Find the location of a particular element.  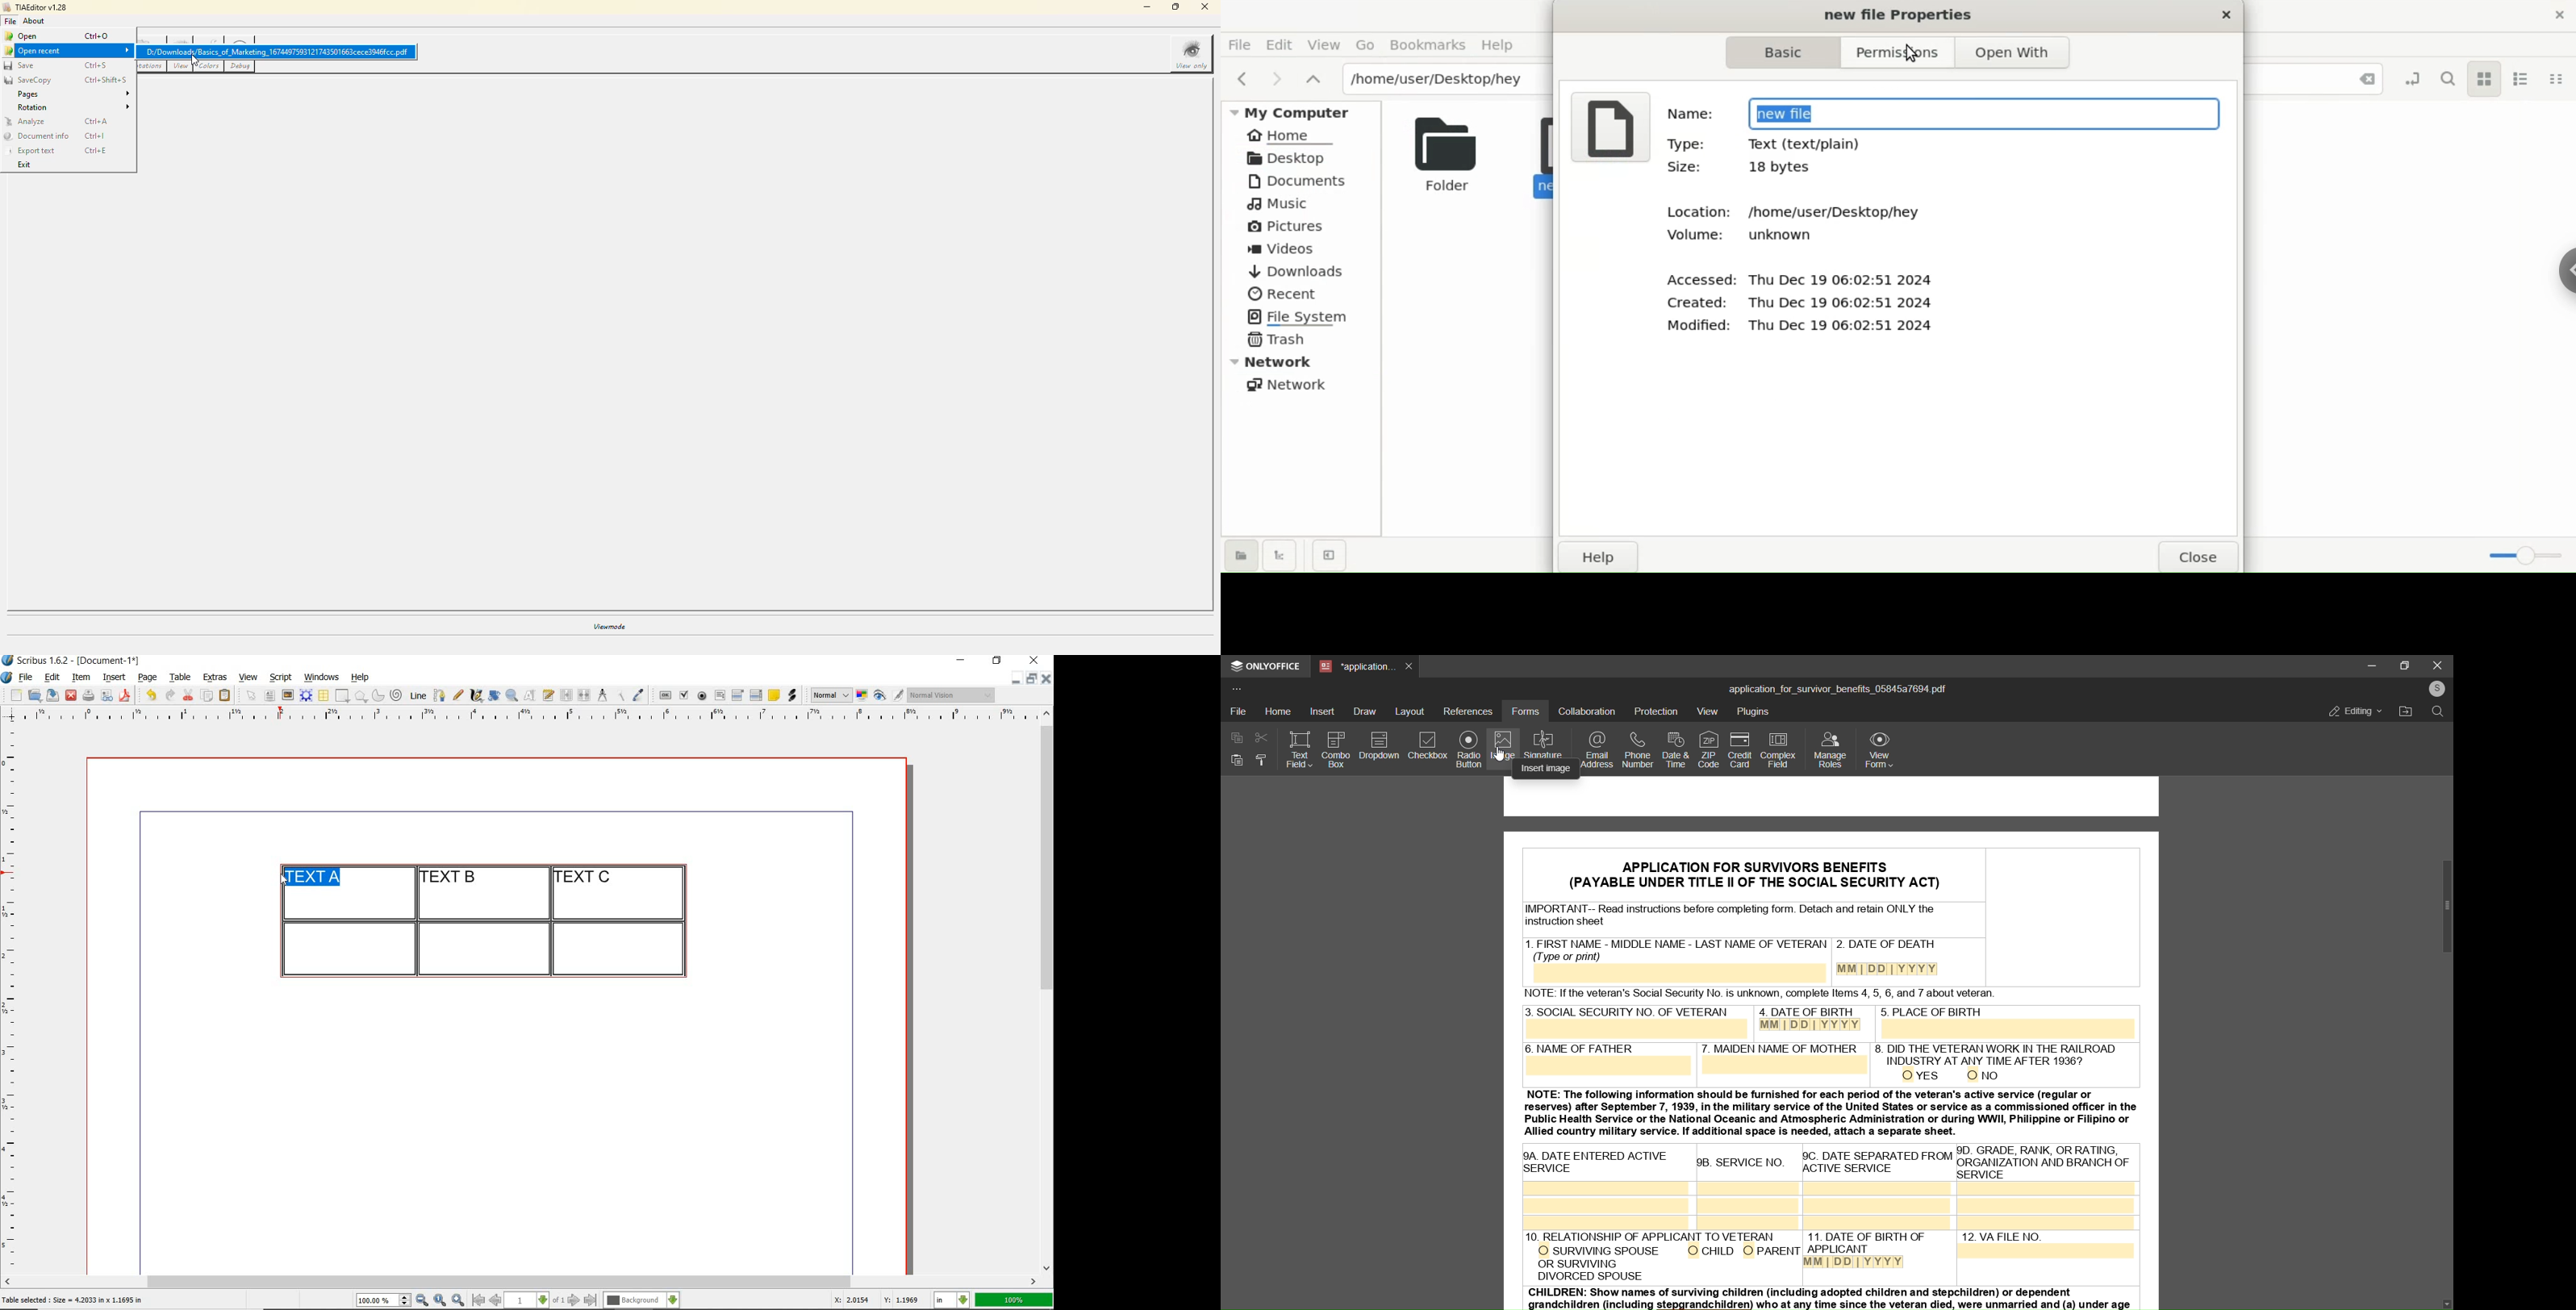

new is located at coordinates (14, 695).